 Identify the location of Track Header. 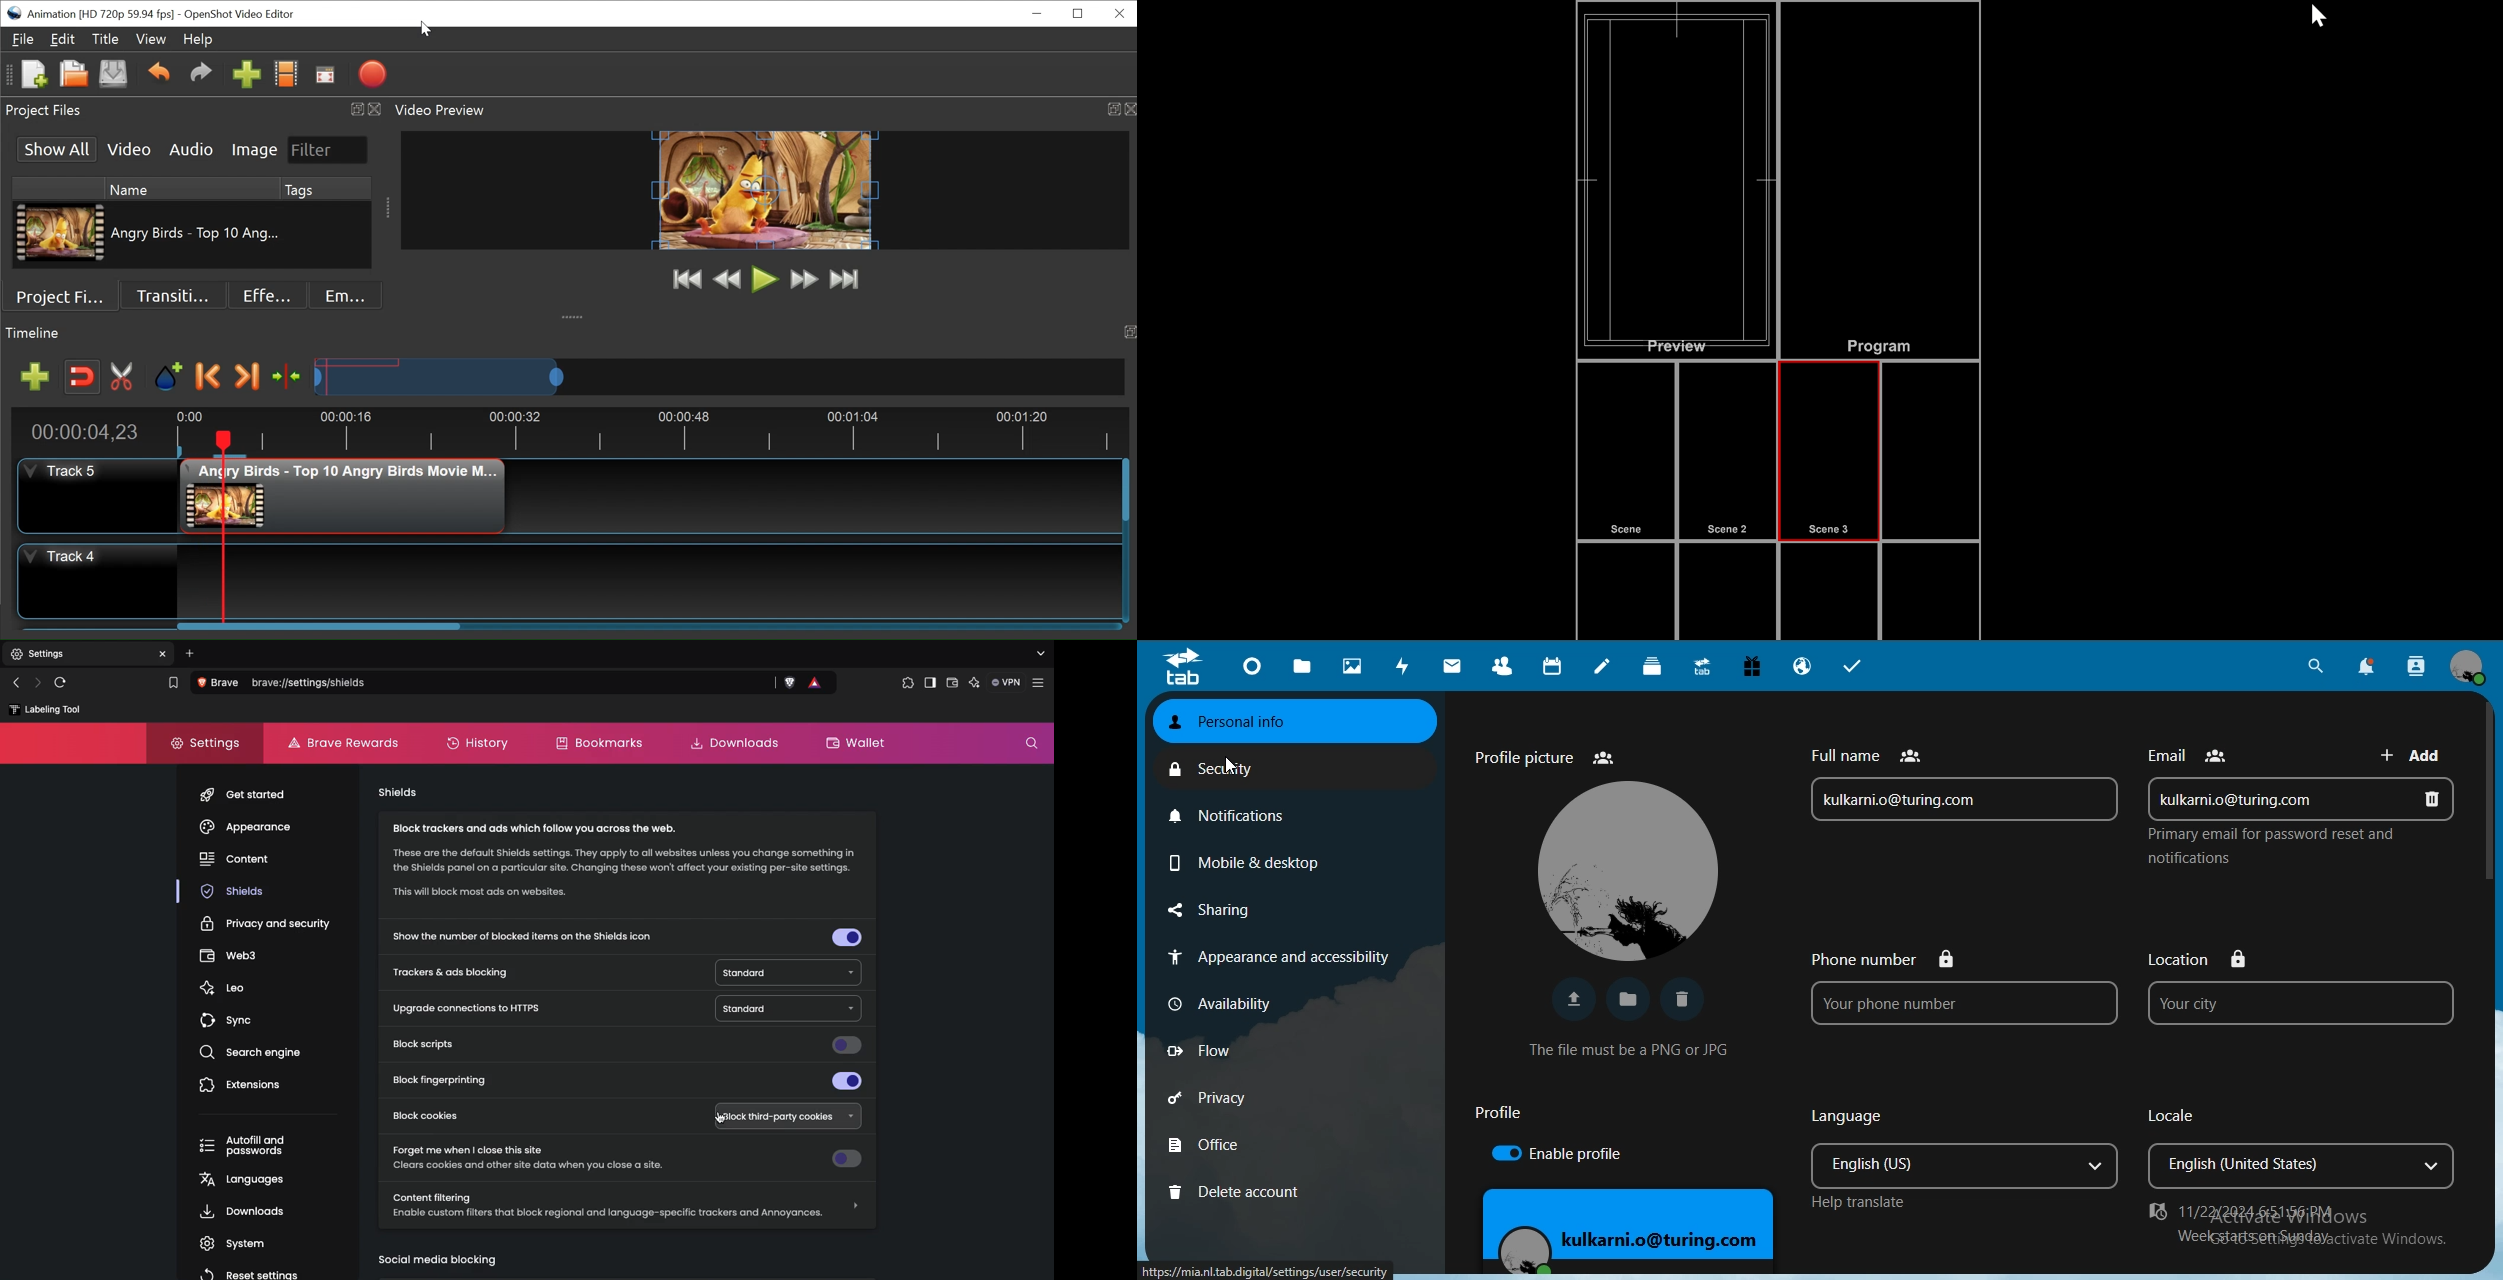
(97, 495).